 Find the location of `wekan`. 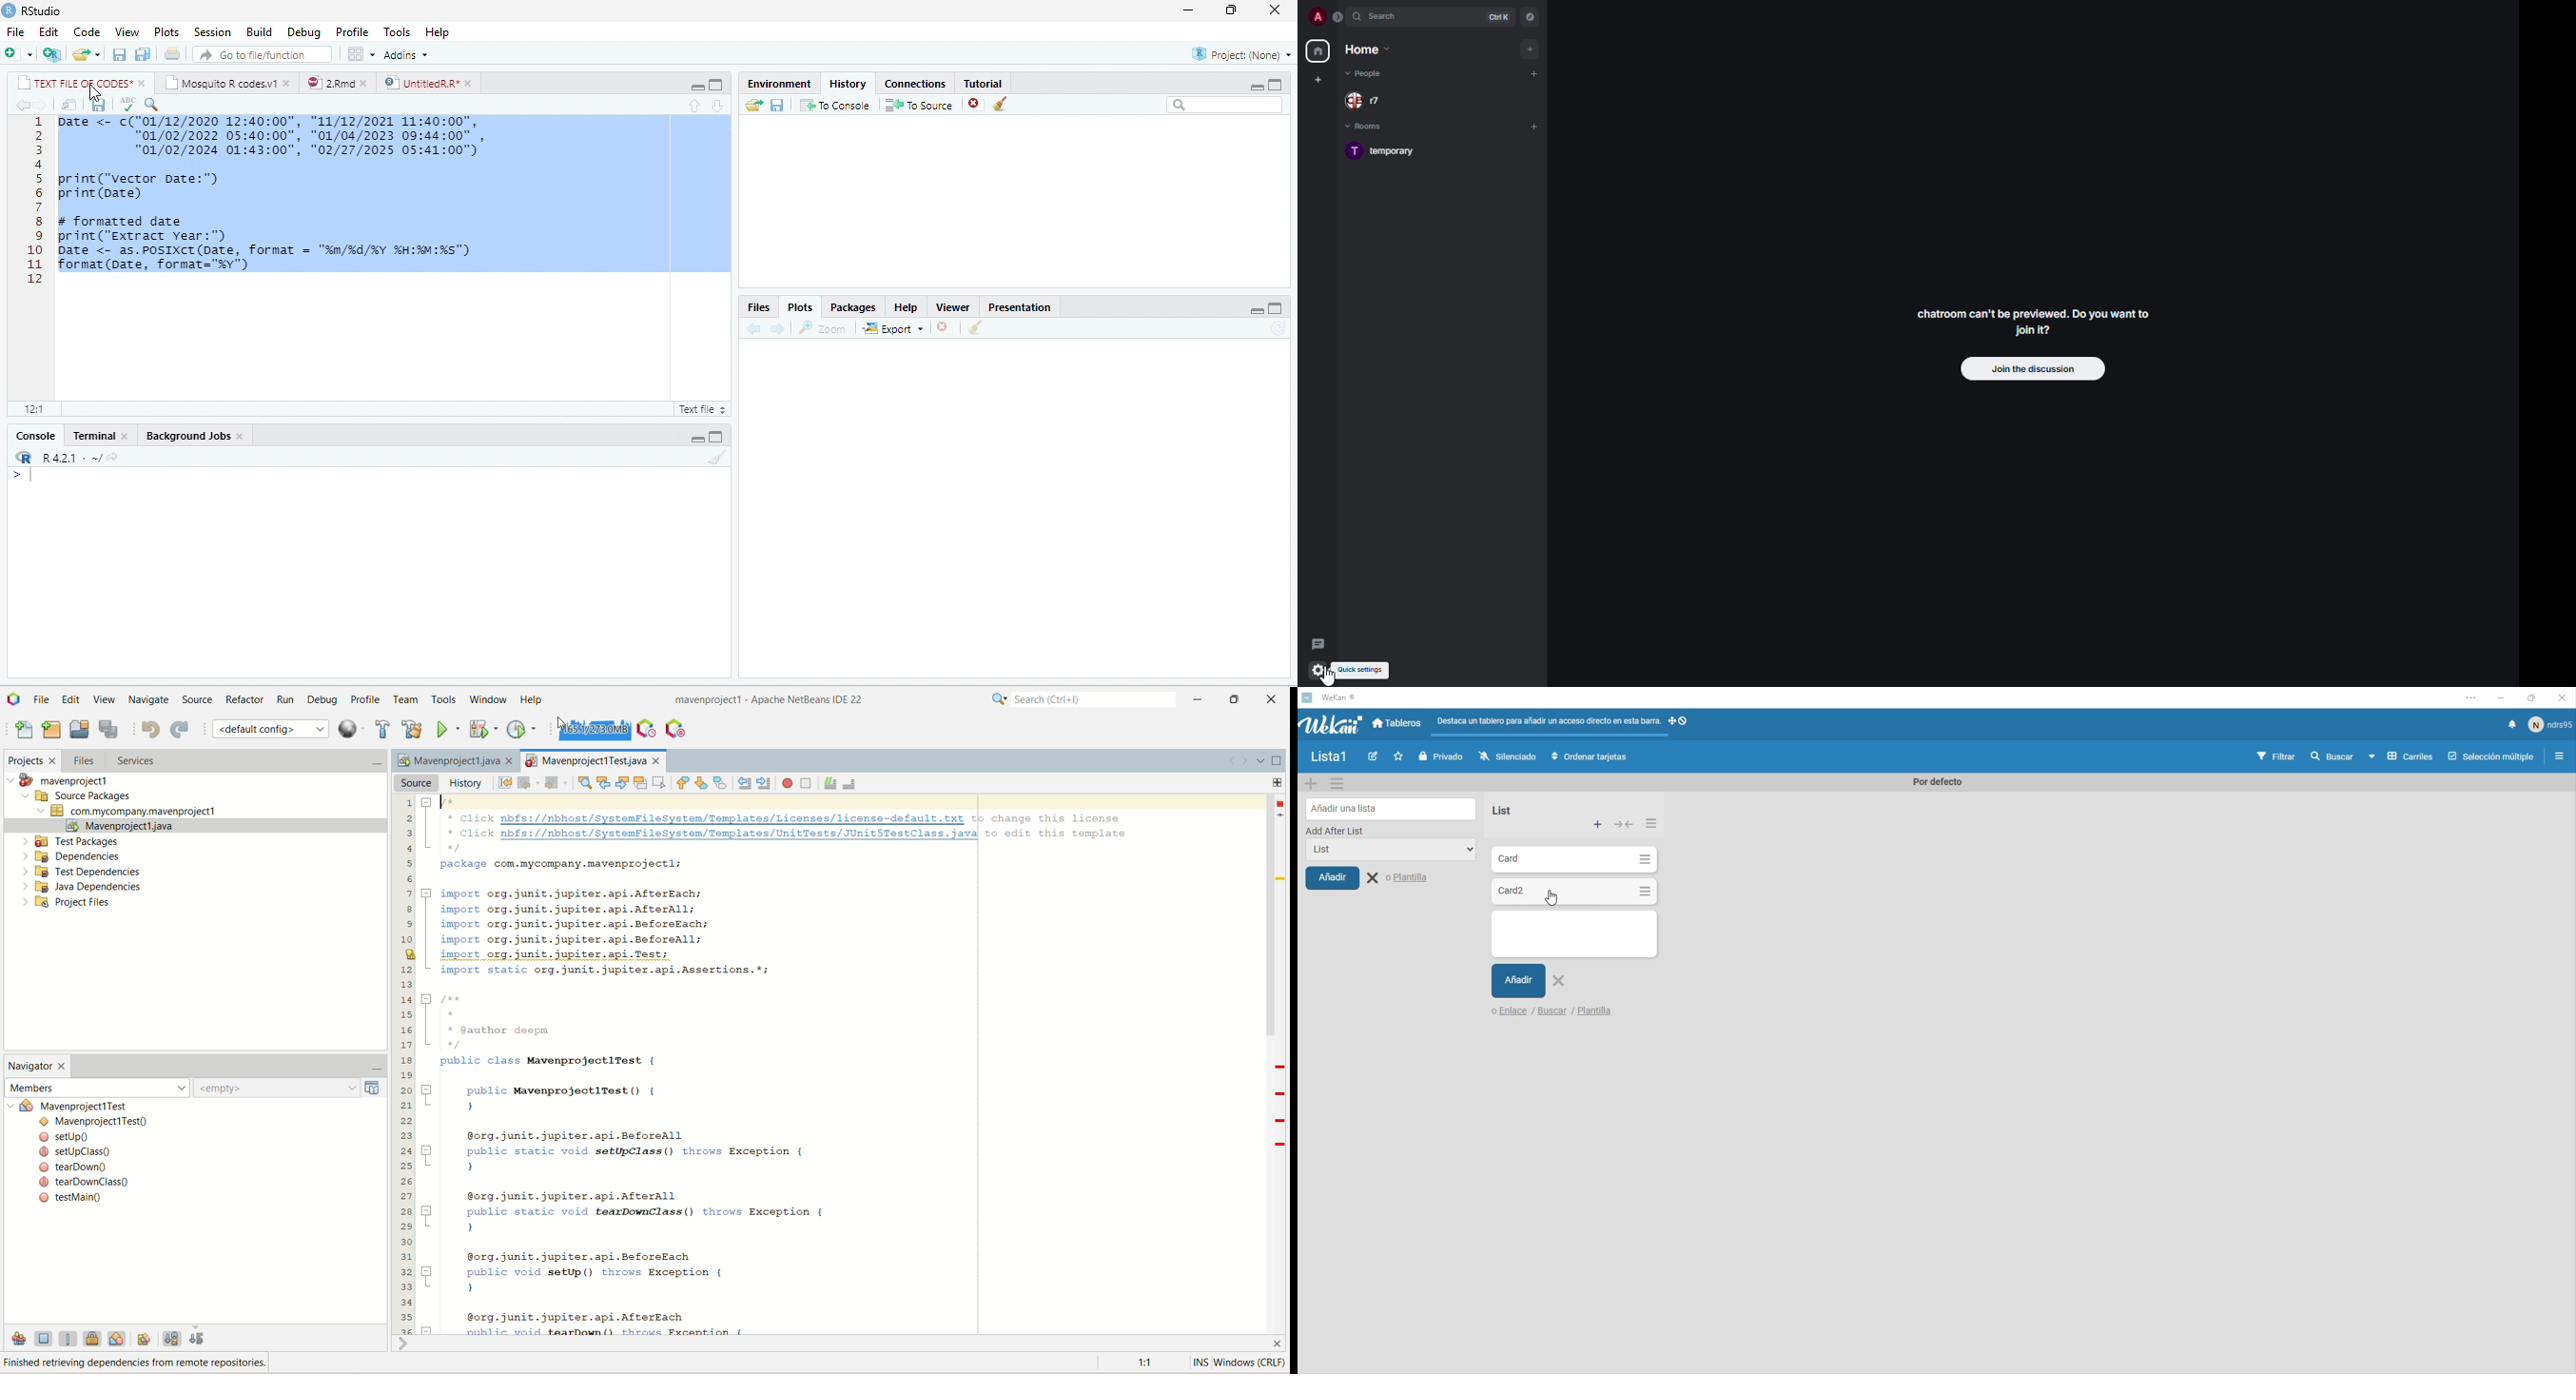

wekan is located at coordinates (1332, 726).